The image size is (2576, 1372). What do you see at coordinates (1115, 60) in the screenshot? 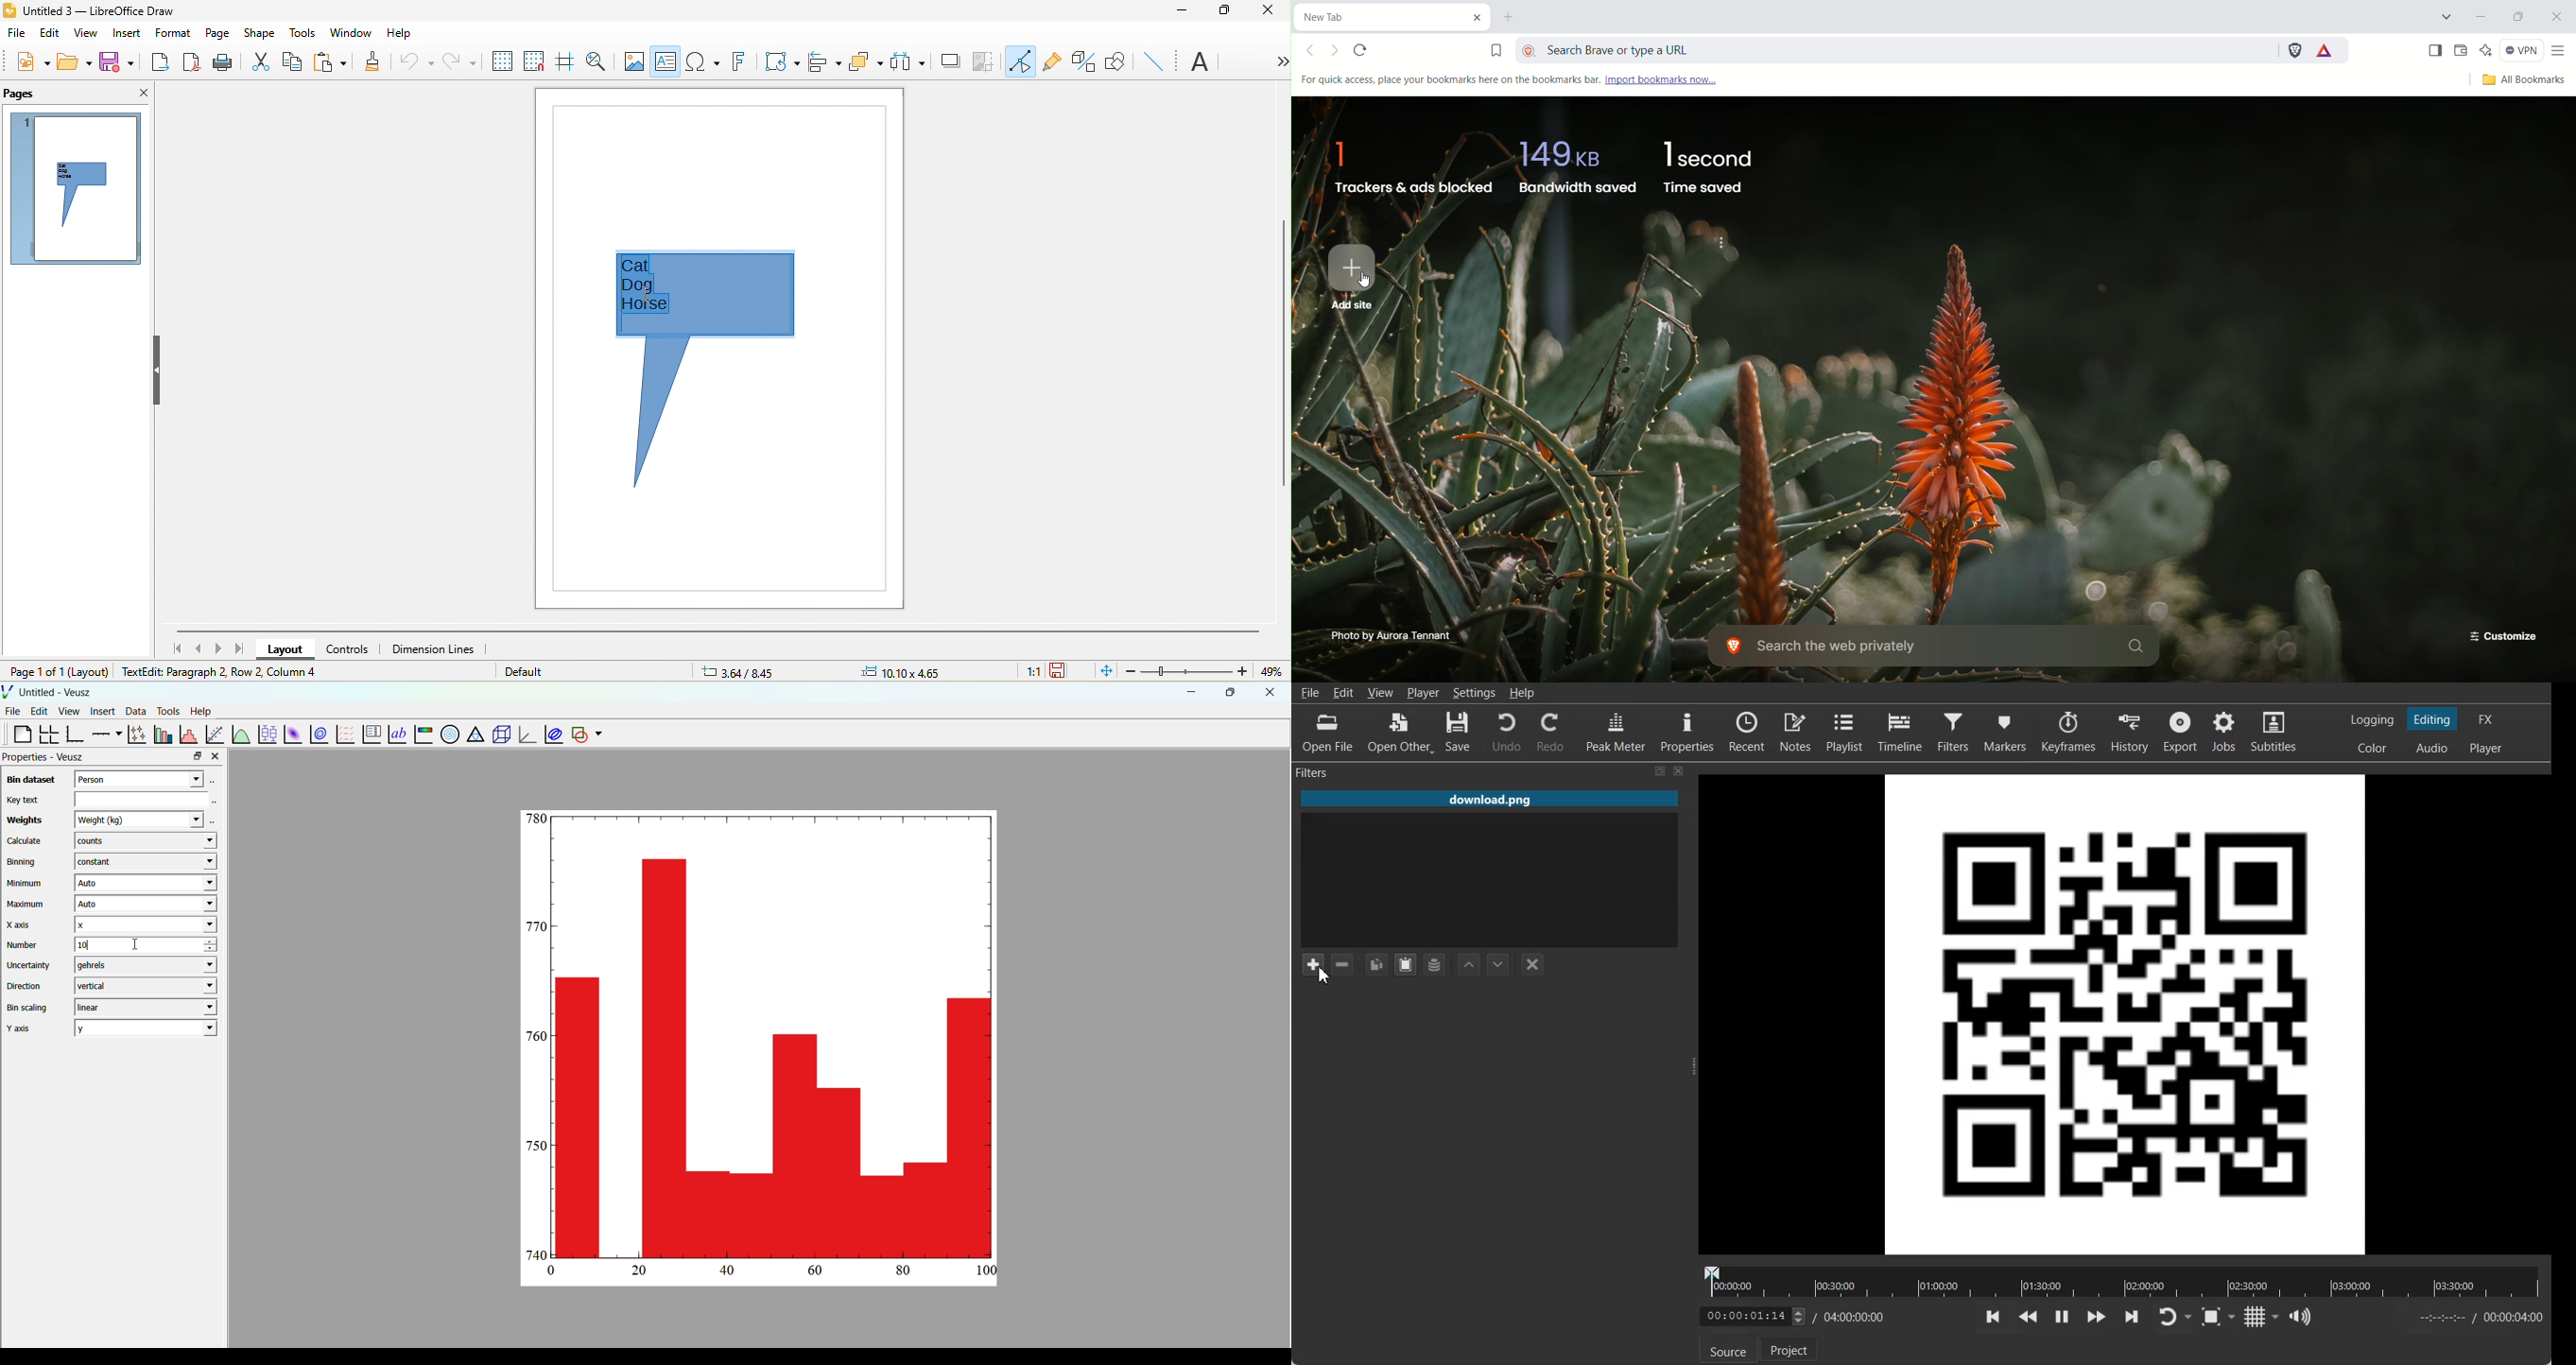
I see `show draw function` at bounding box center [1115, 60].